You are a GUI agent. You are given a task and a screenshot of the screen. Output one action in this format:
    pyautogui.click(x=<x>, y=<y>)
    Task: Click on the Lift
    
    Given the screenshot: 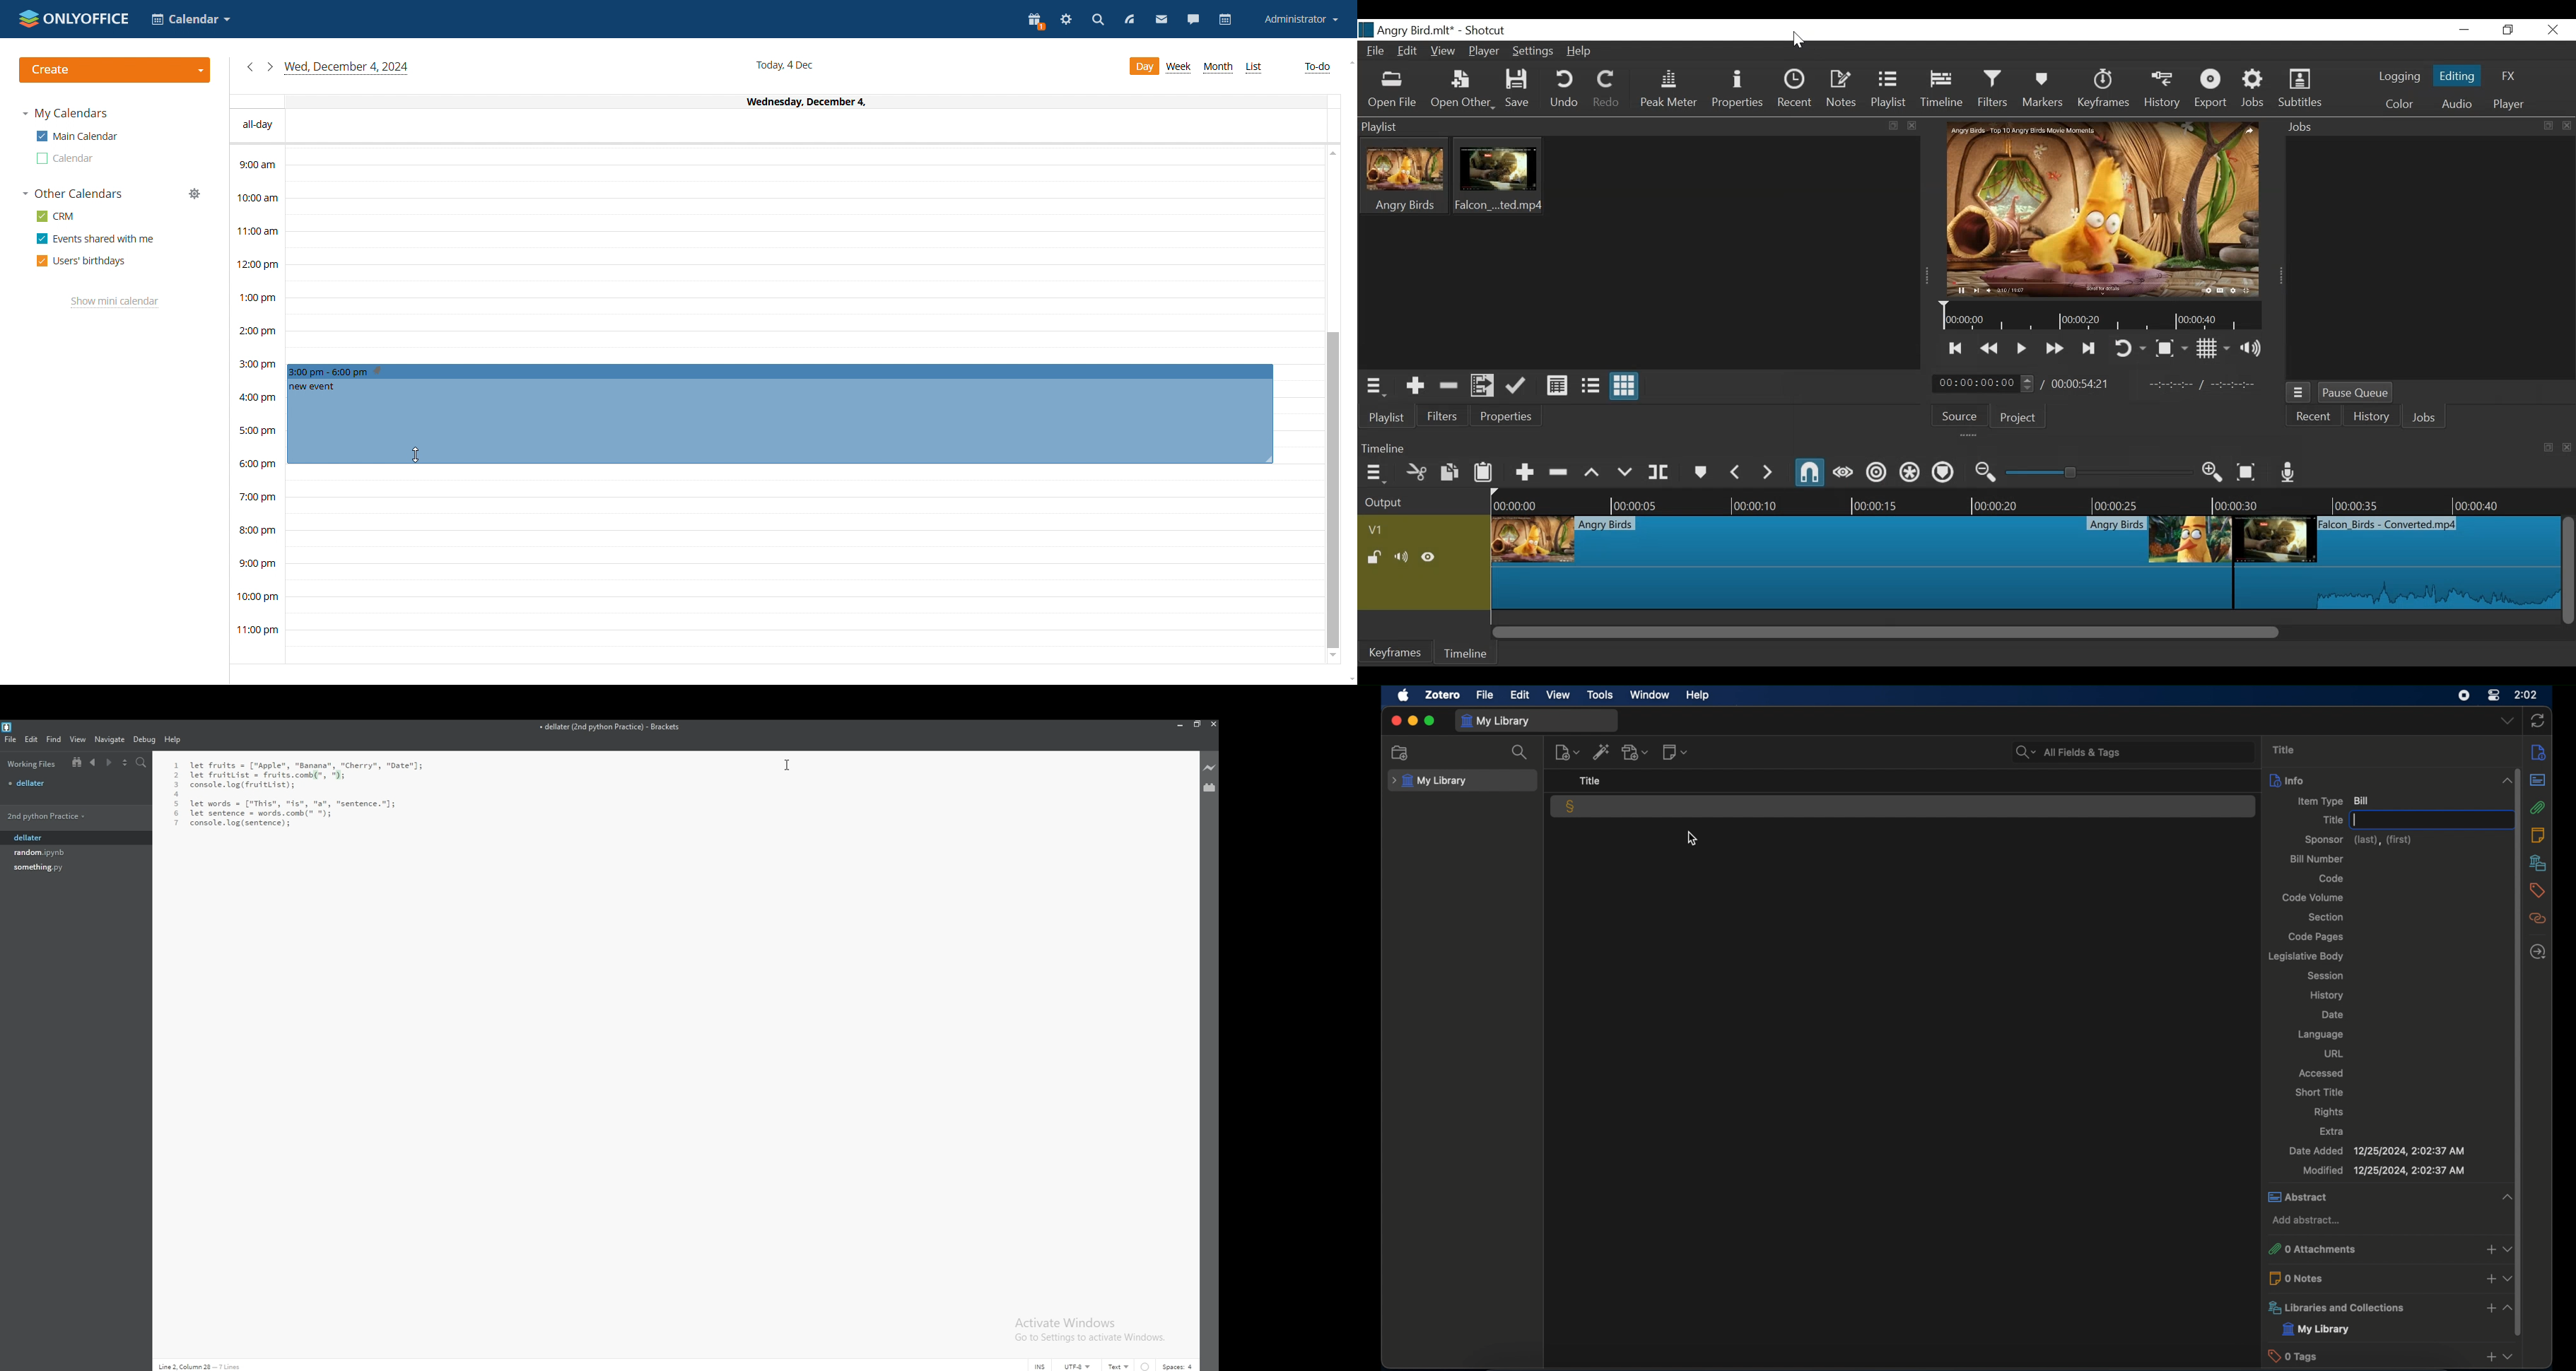 What is the action you would take?
    pyautogui.click(x=1592, y=474)
    